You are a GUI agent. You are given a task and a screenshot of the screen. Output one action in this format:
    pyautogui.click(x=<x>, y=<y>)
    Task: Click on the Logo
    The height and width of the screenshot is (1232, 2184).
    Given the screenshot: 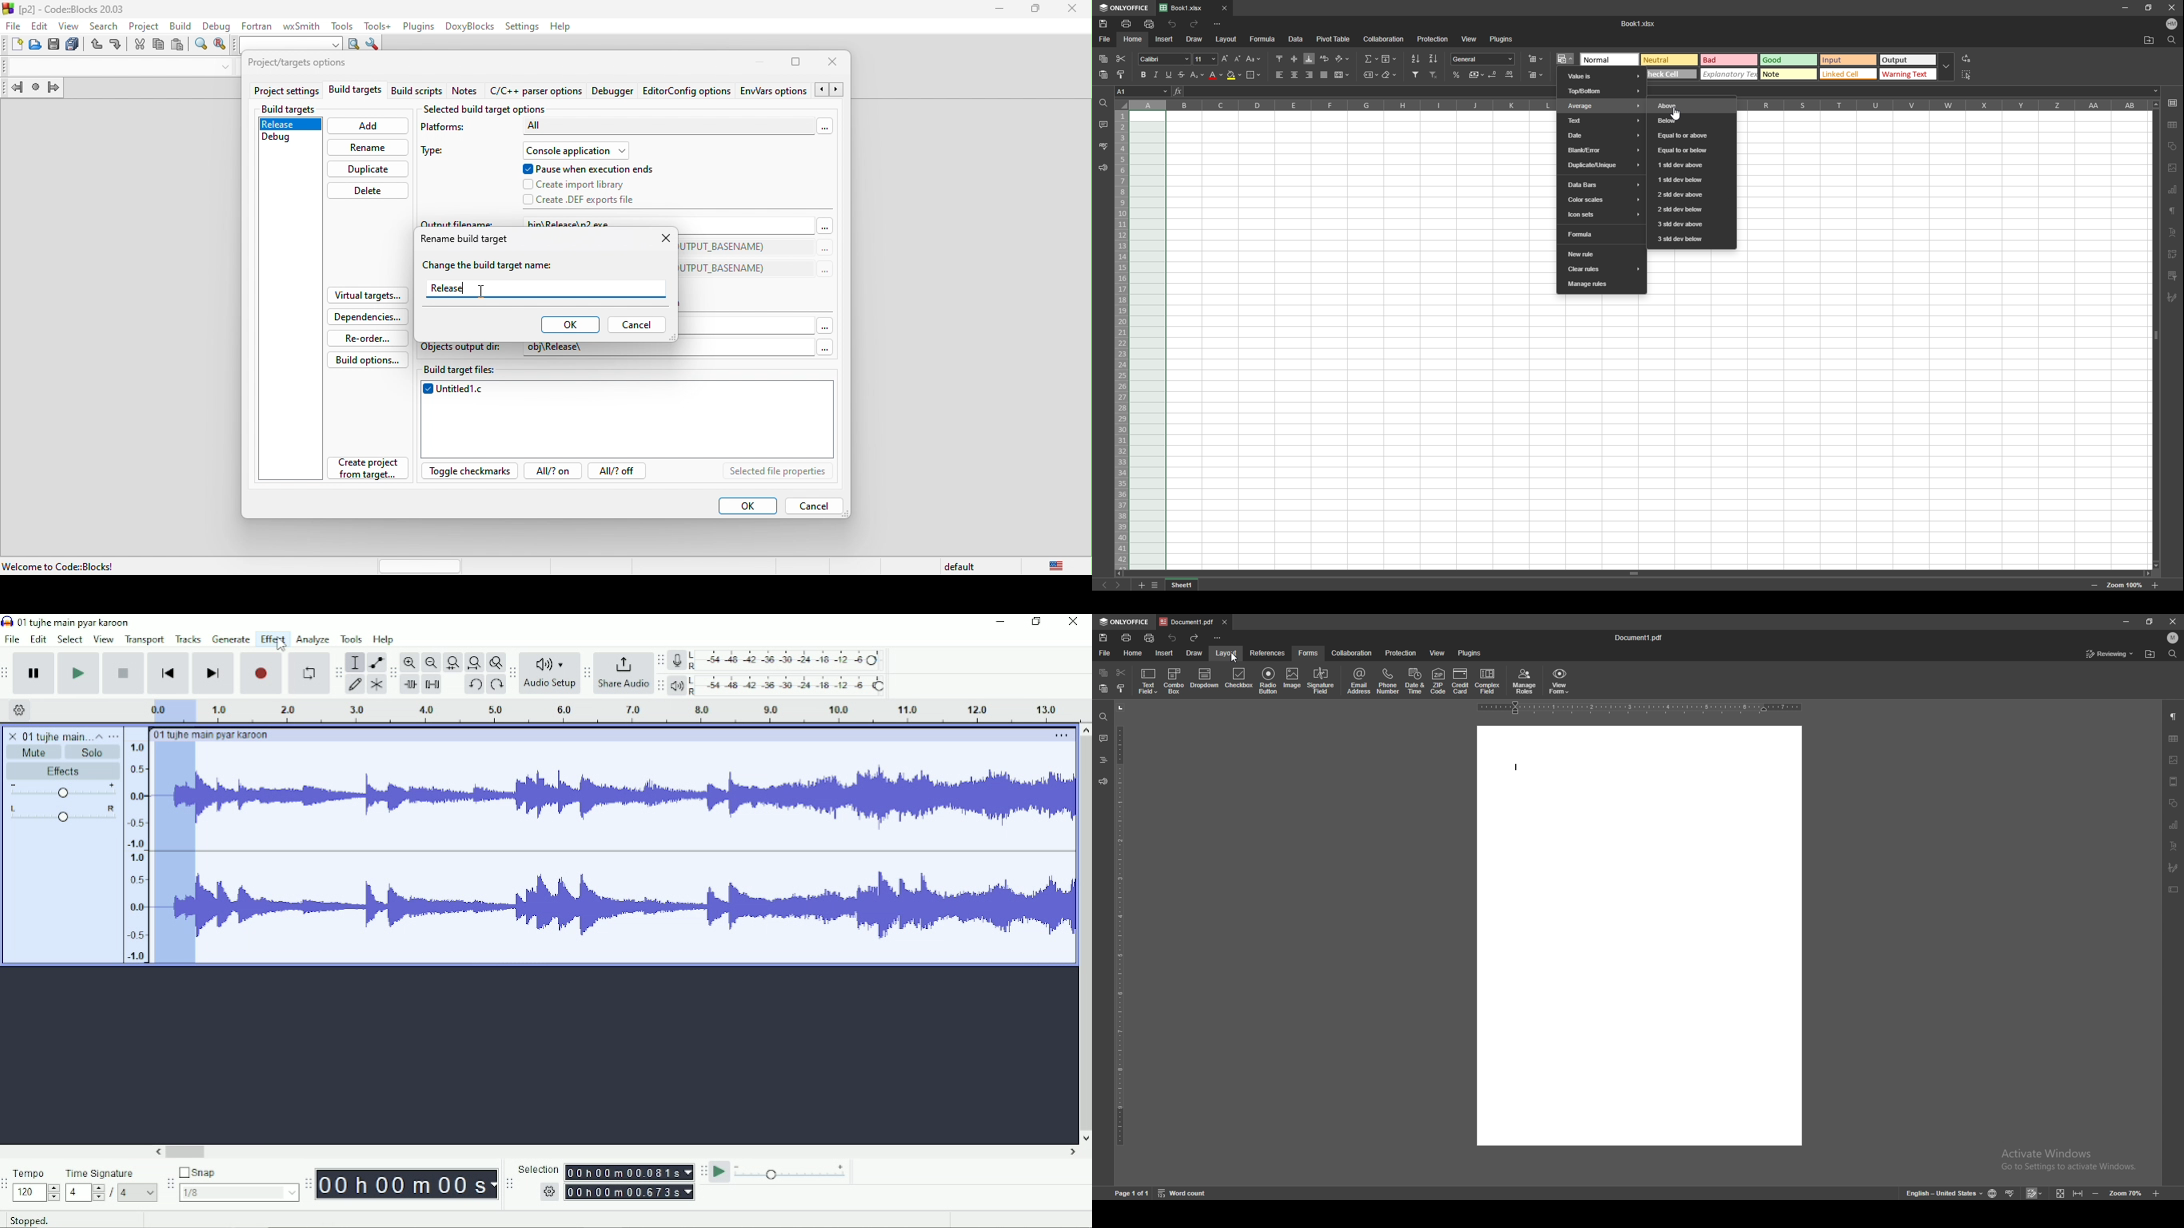 What is the action you would take?
    pyautogui.click(x=7, y=621)
    